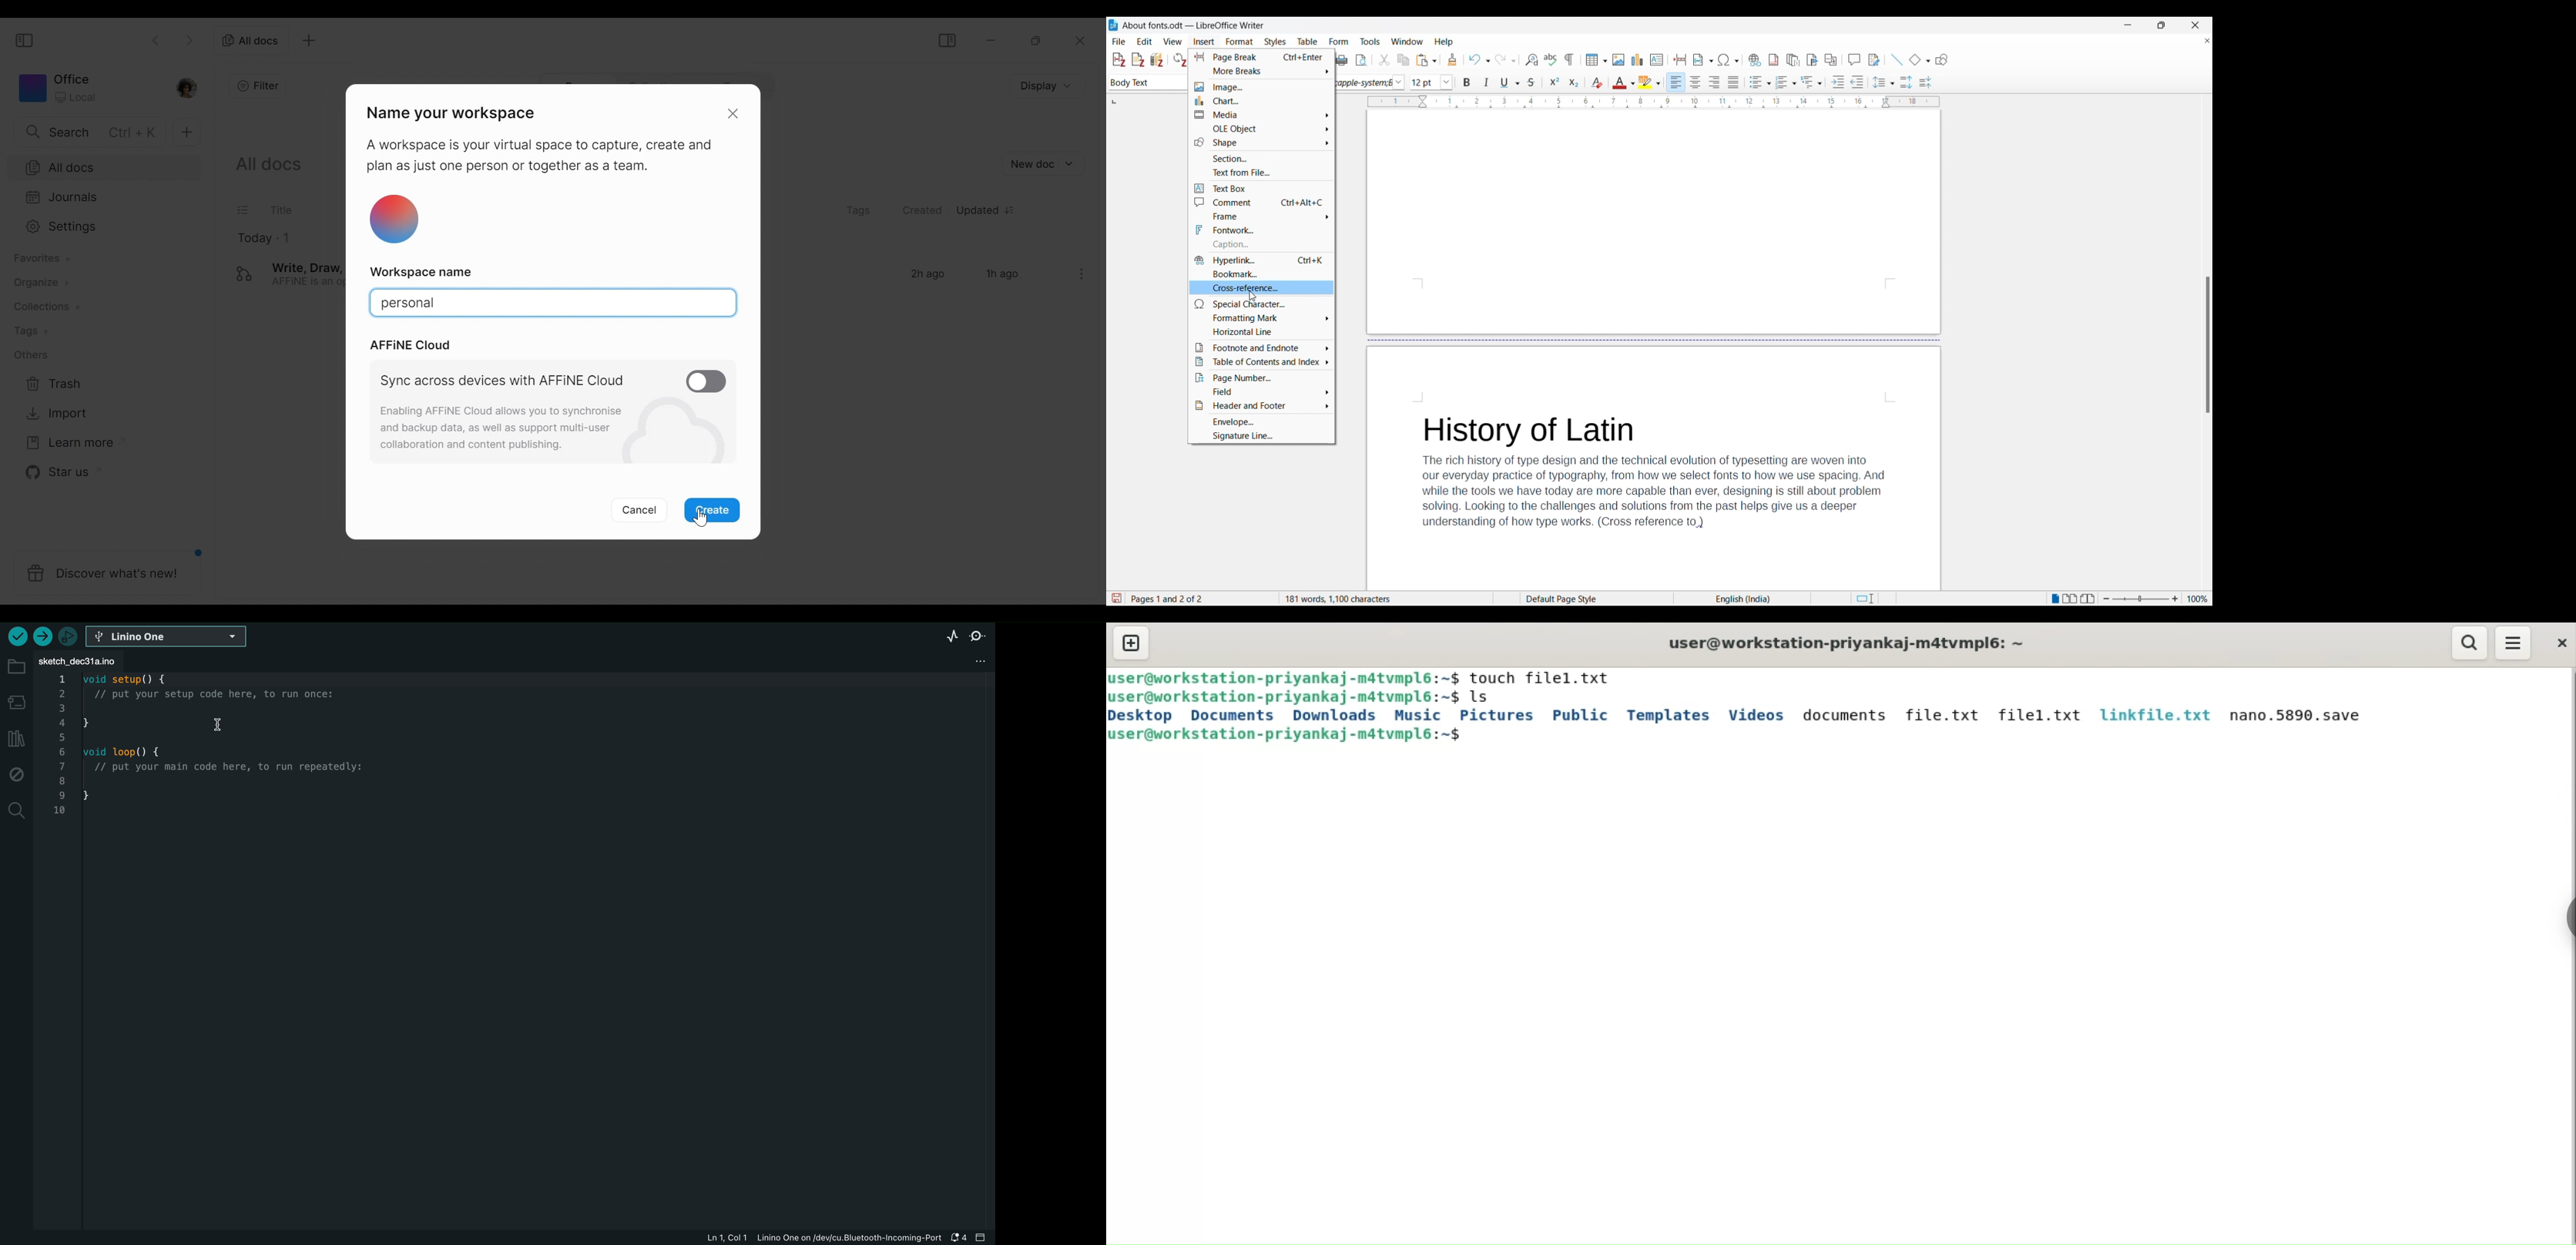 Image resolution: width=2576 pixels, height=1260 pixels. What do you see at coordinates (1425, 82) in the screenshot?
I see `Input font` at bounding box center [1425, 82].